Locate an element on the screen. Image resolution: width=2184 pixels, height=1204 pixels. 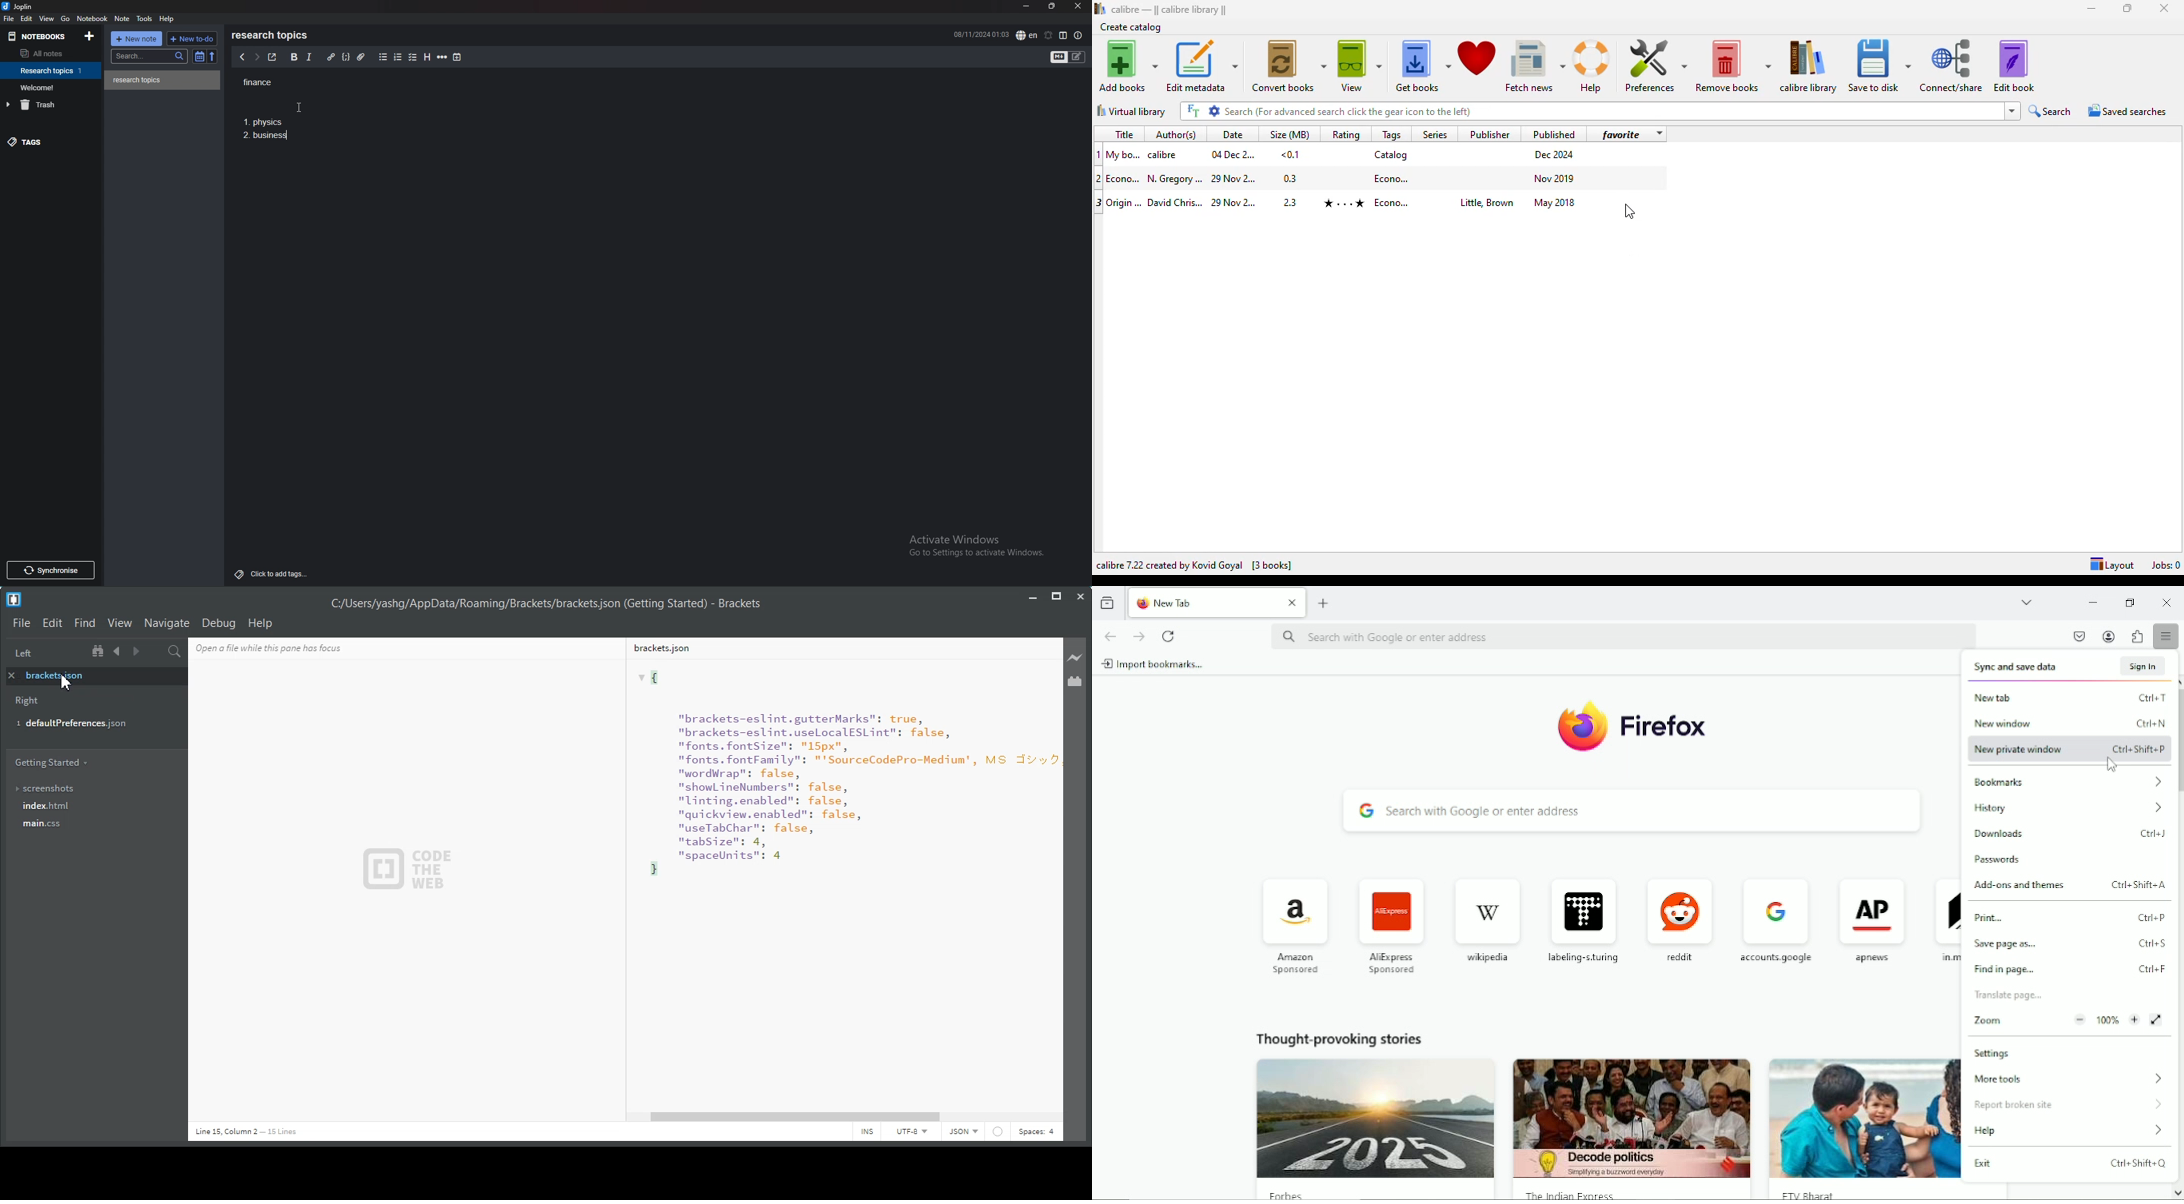
next is located at coordinates (255, 58).